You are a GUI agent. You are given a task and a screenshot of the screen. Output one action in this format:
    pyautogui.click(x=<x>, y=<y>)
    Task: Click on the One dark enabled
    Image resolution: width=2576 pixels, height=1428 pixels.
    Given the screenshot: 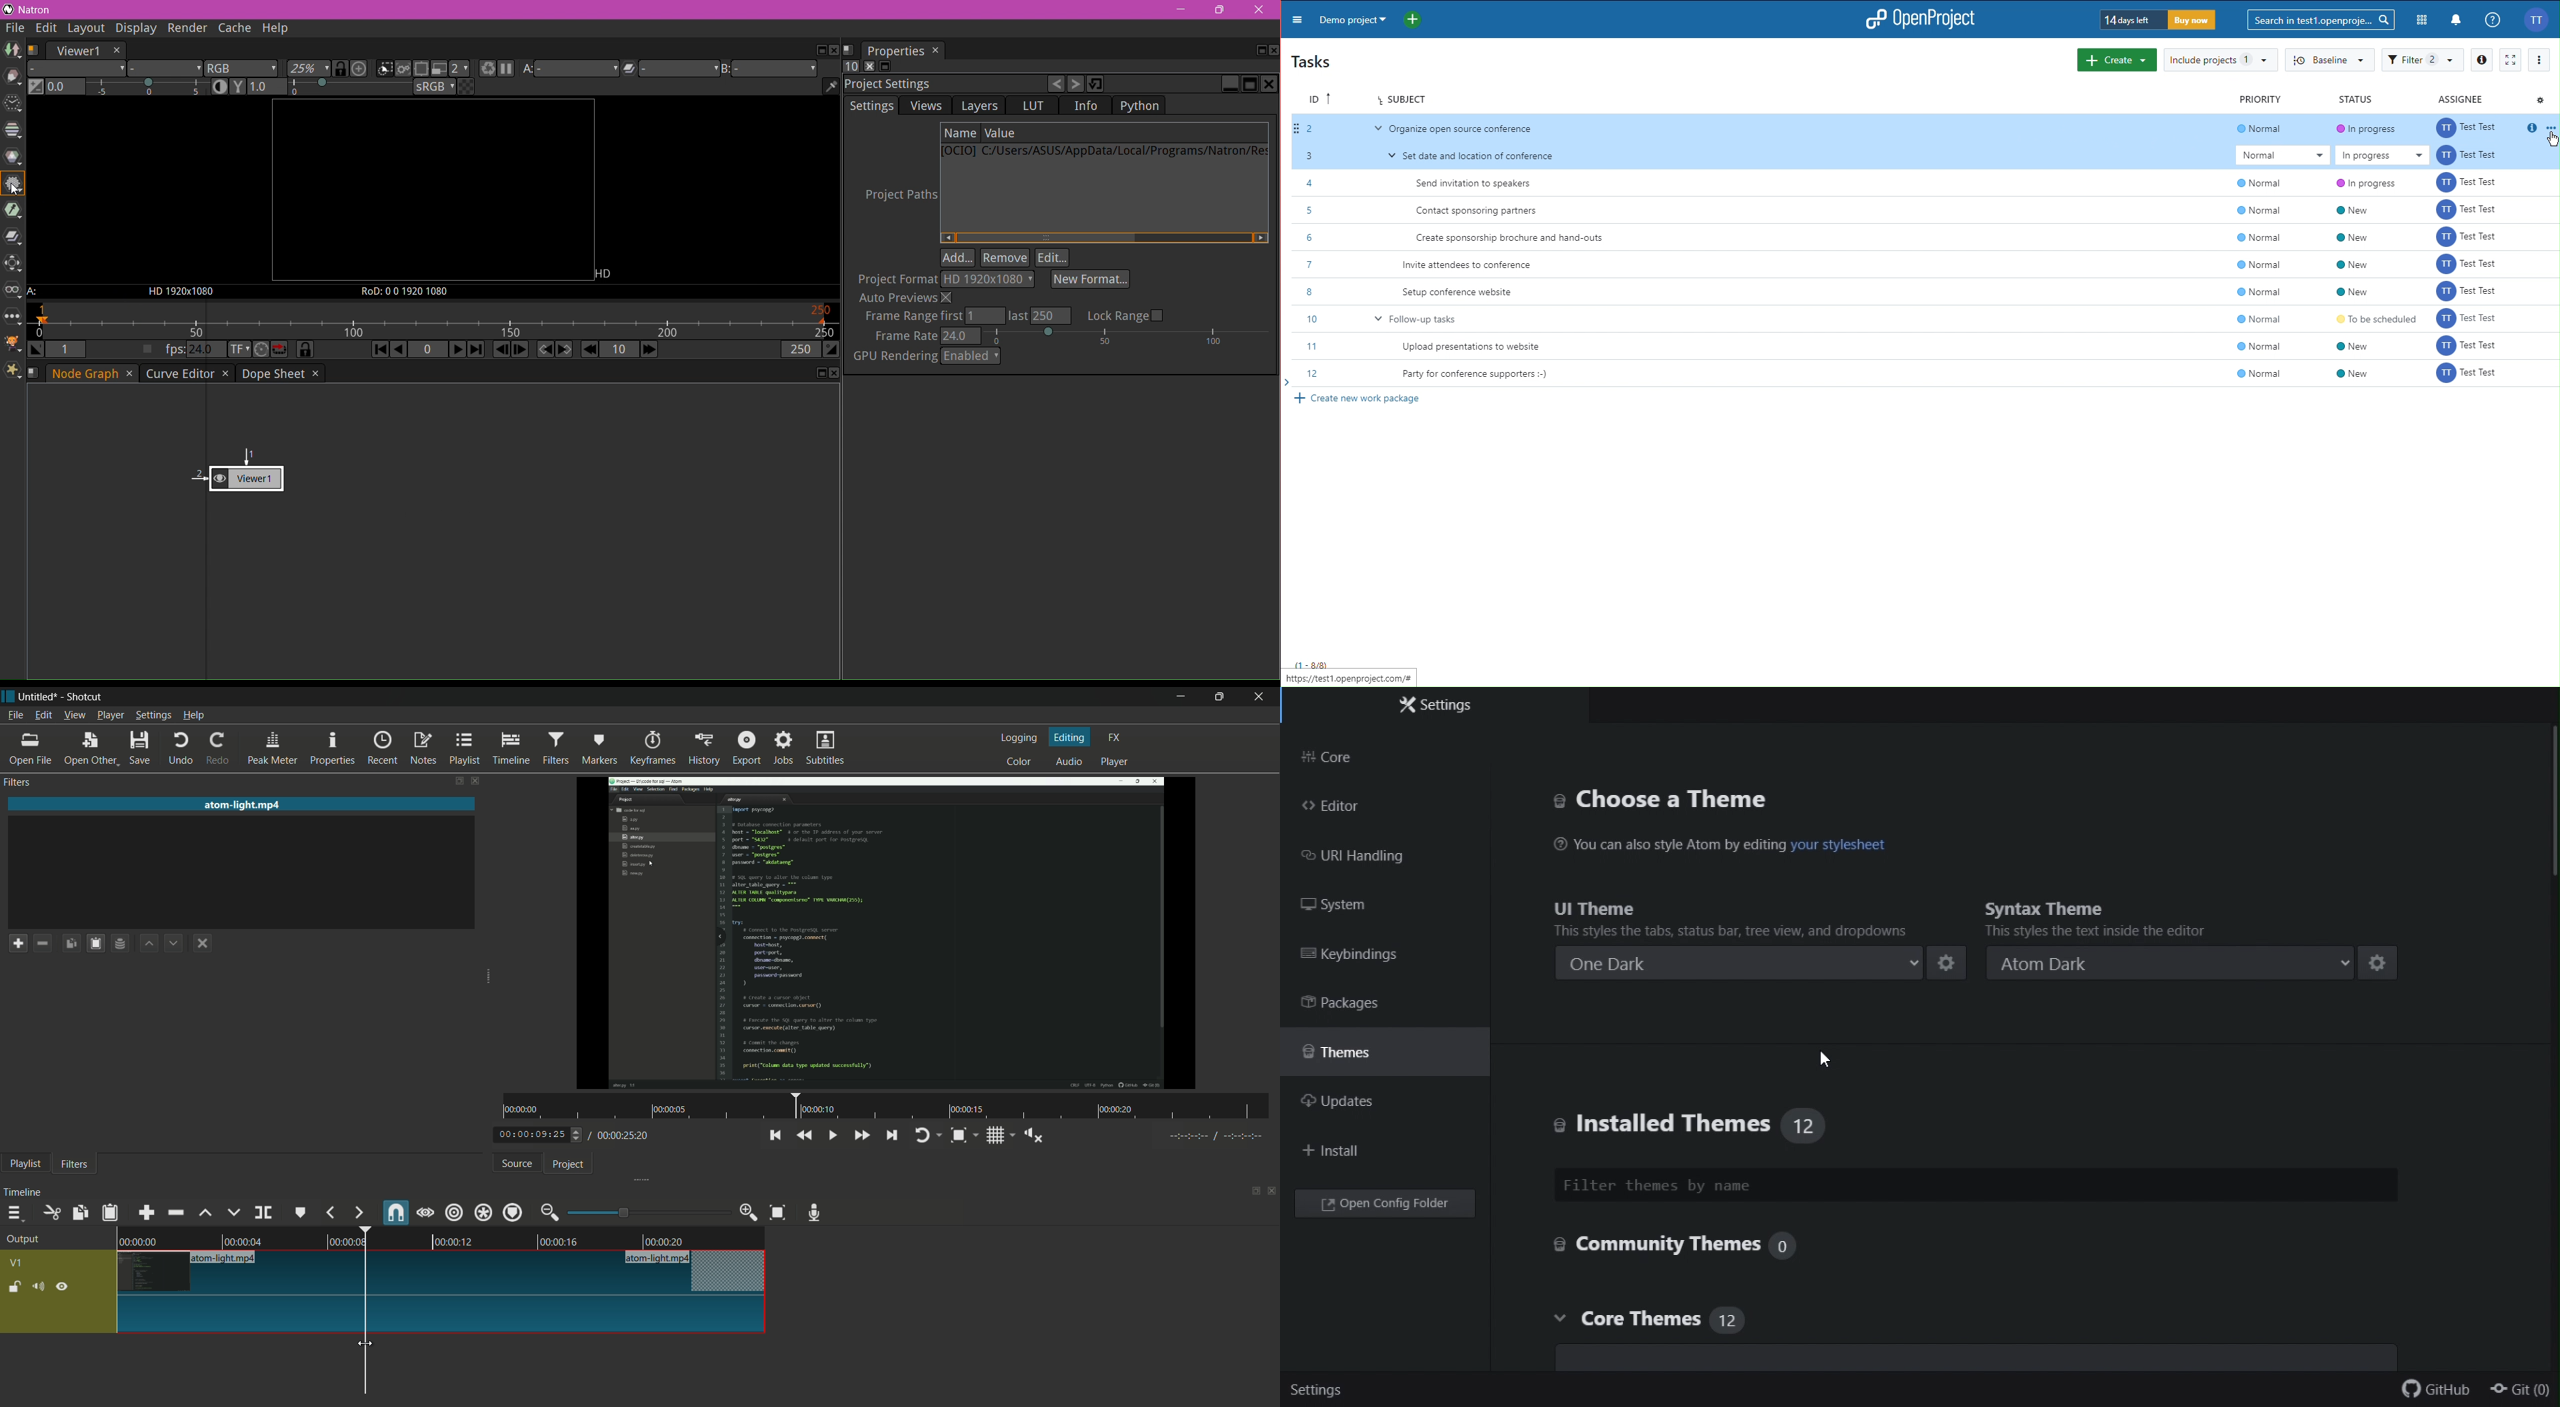 What is the action you would take?
    pyautogui.click(x=1738, y=959)
    